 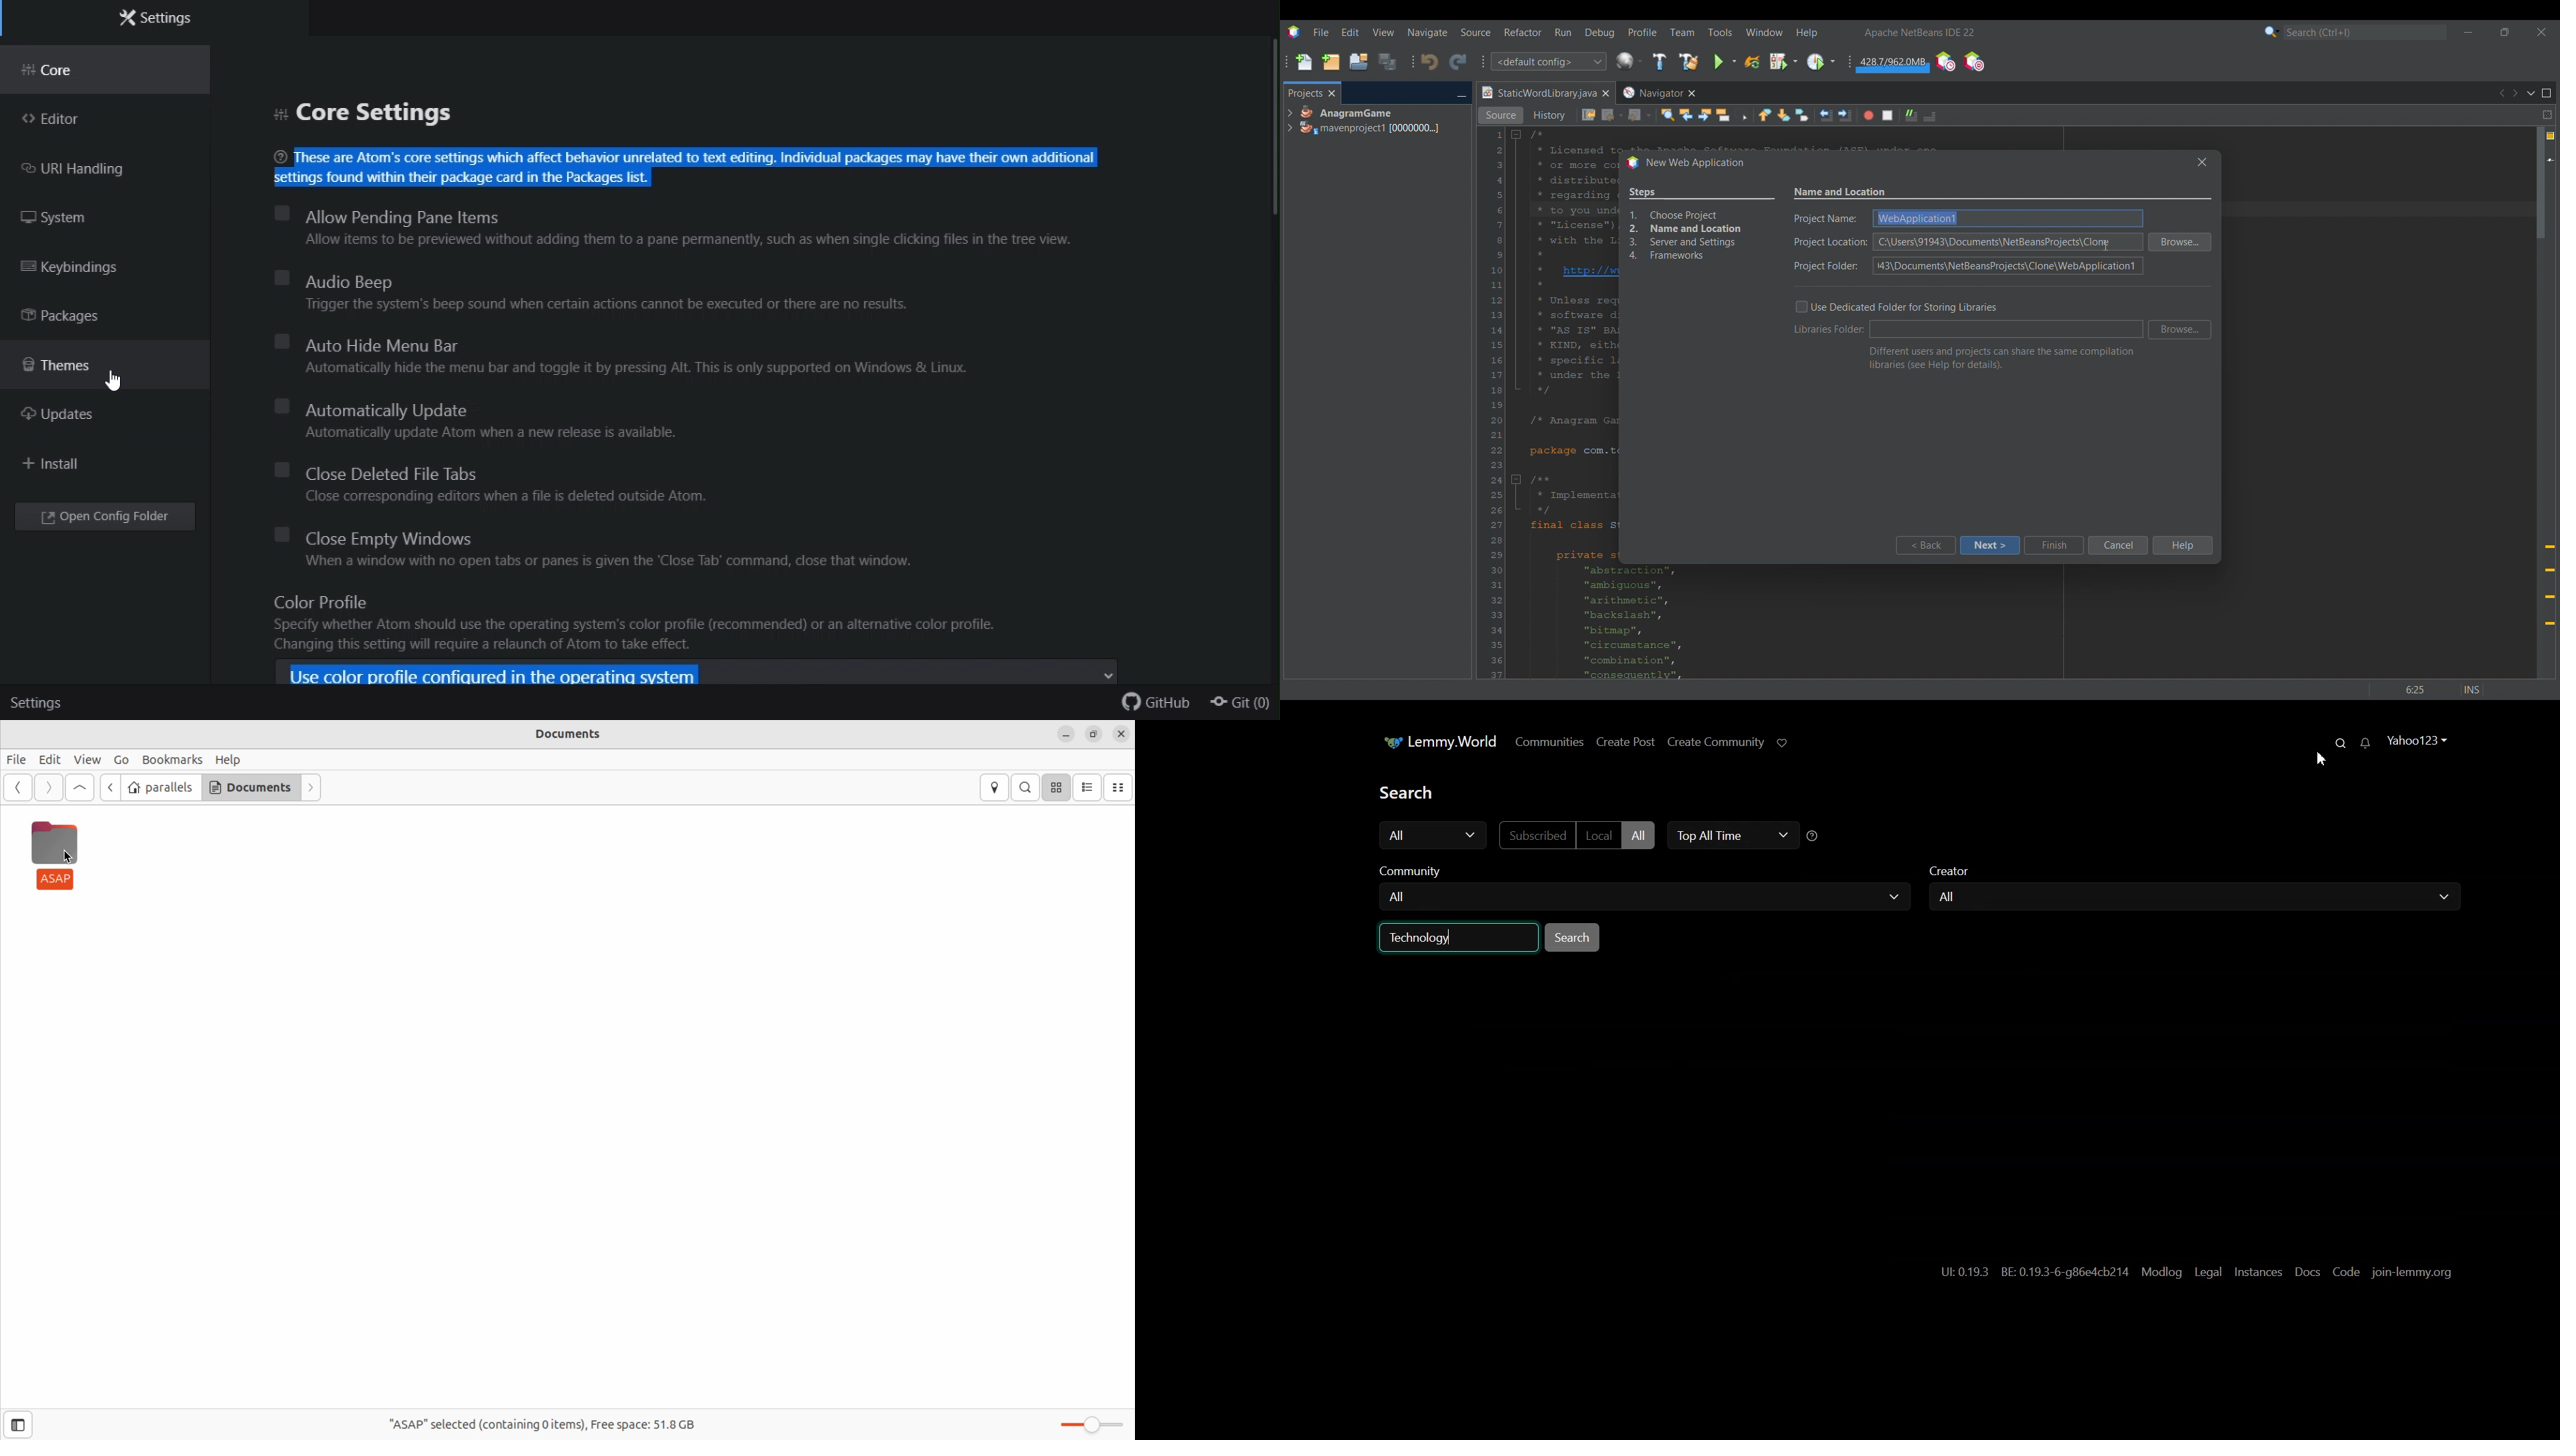 What do you see at coordinates (2550, 585) in the screenshot?
I see `Add @override annotation` at bounding box center [2550, 585].